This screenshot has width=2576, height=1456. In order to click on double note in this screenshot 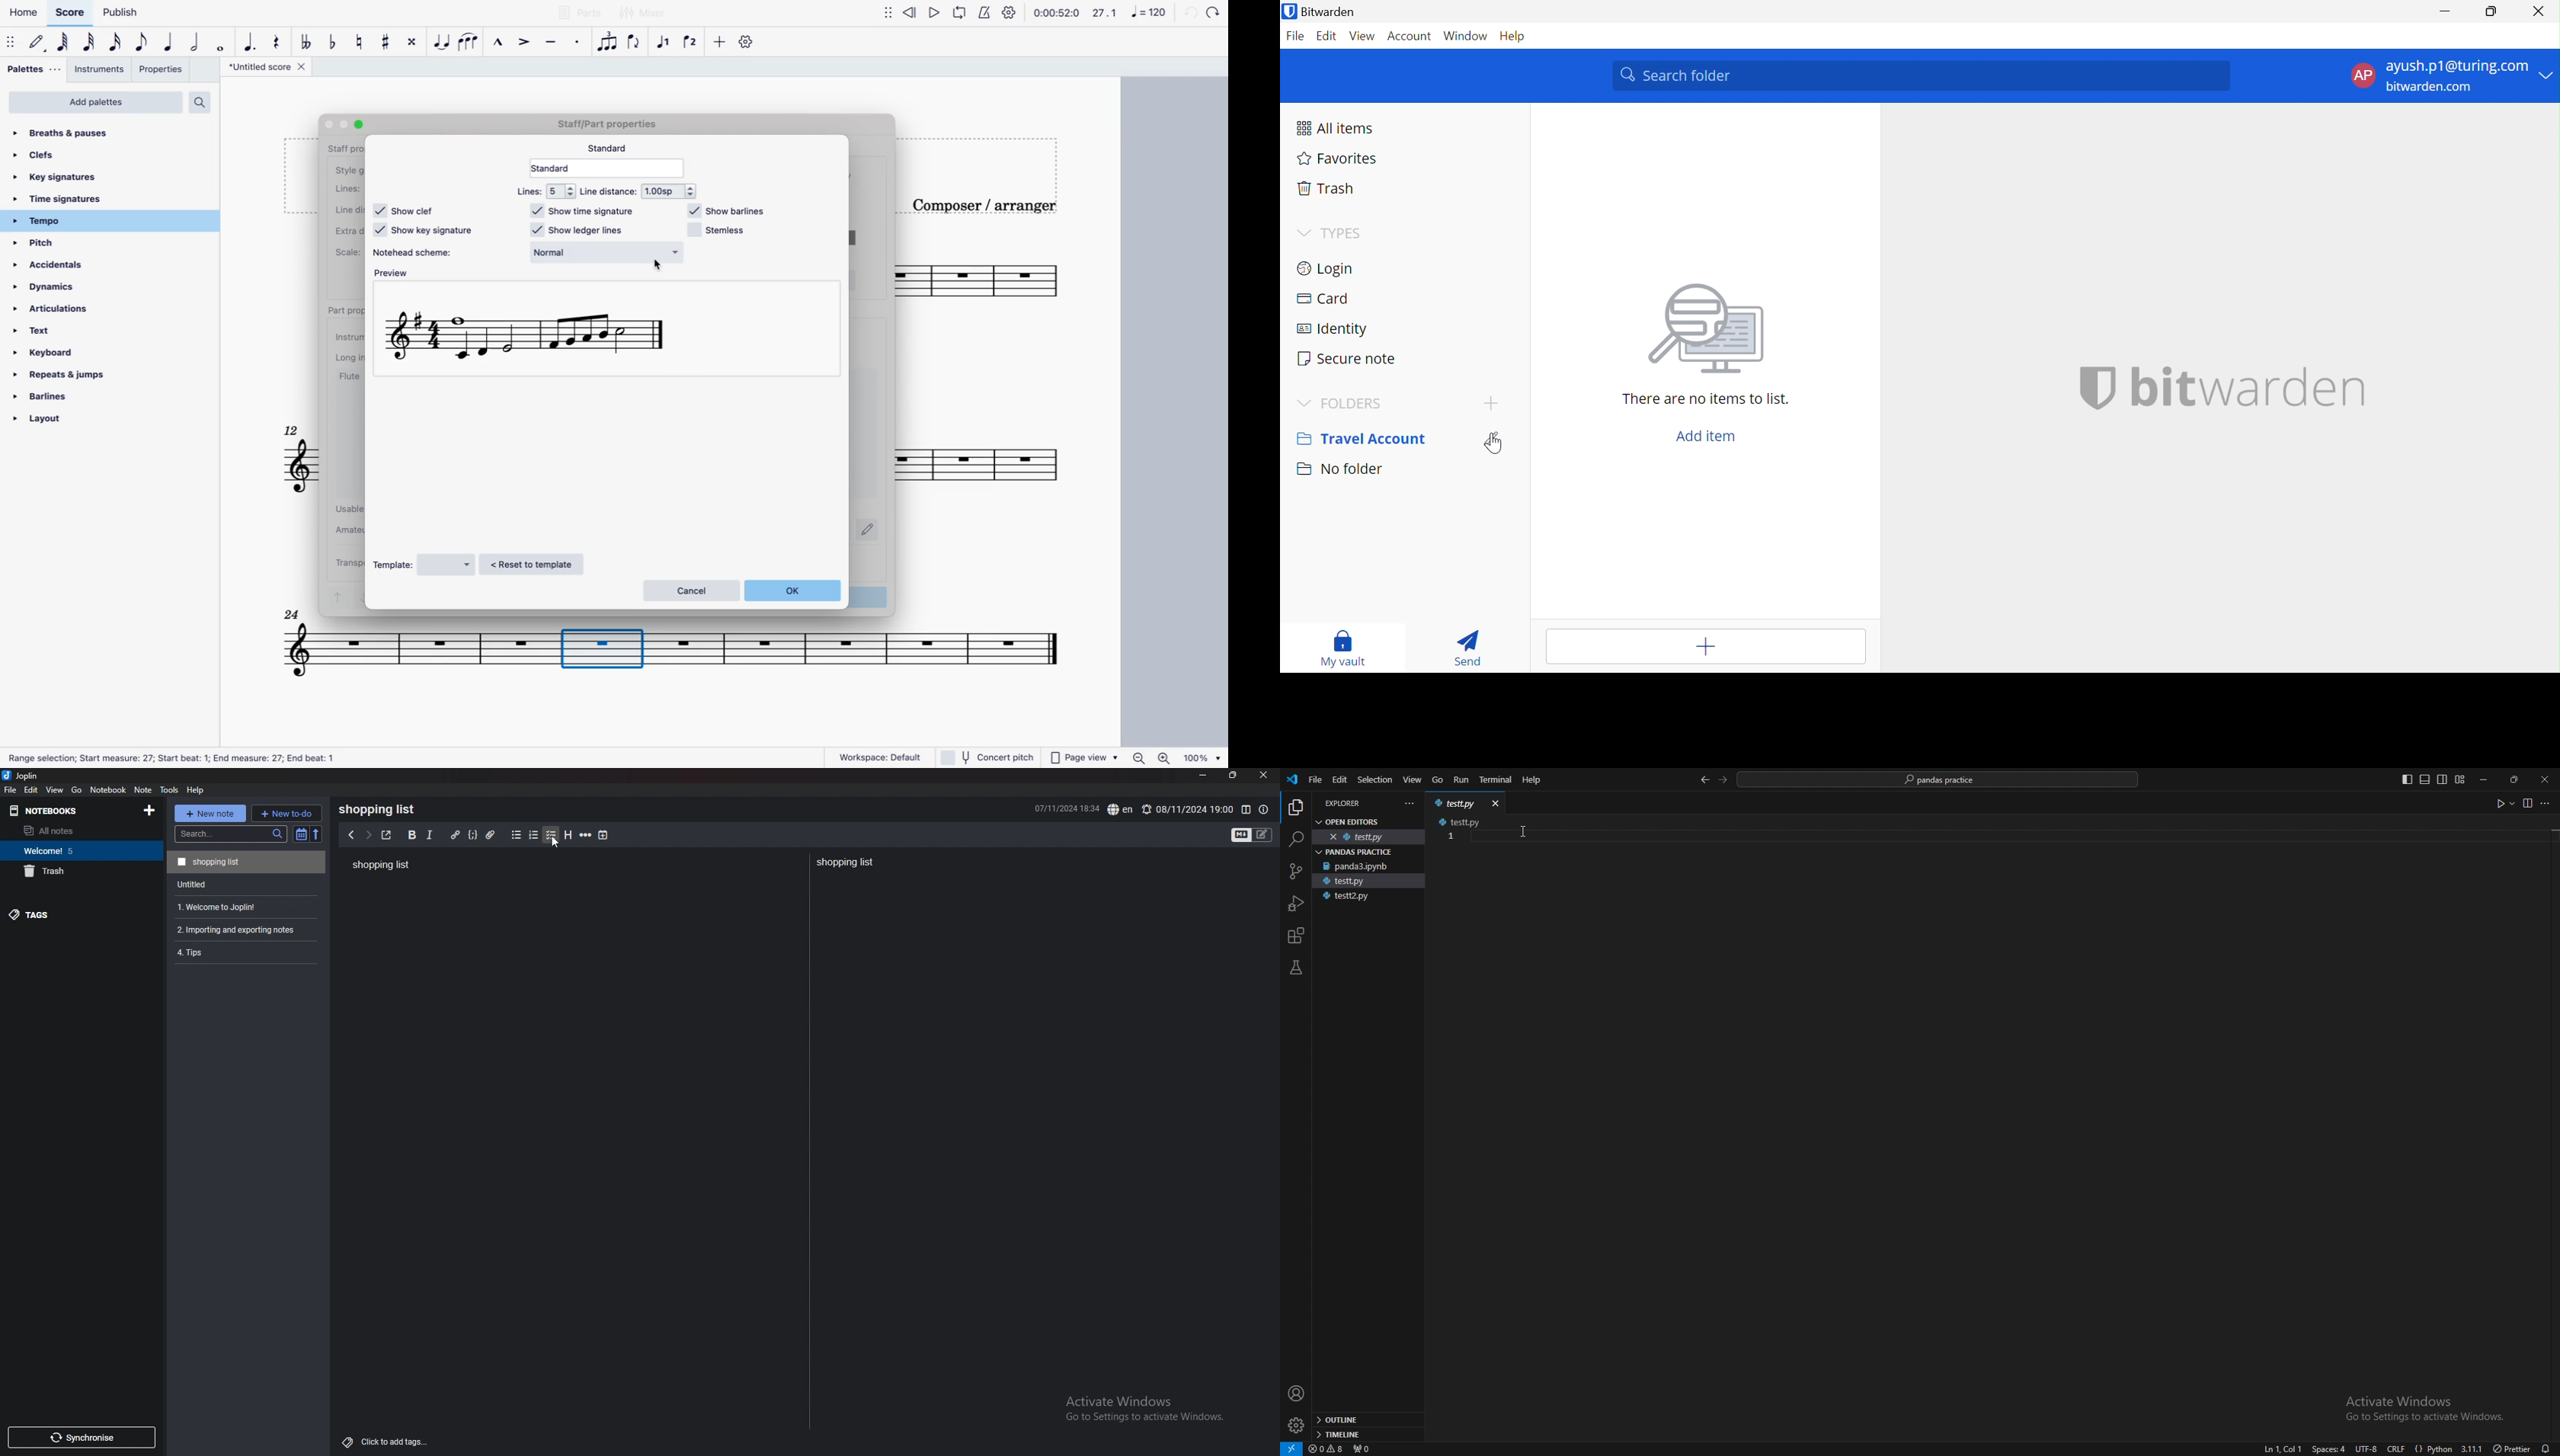, I will do `click(195, 42)`.